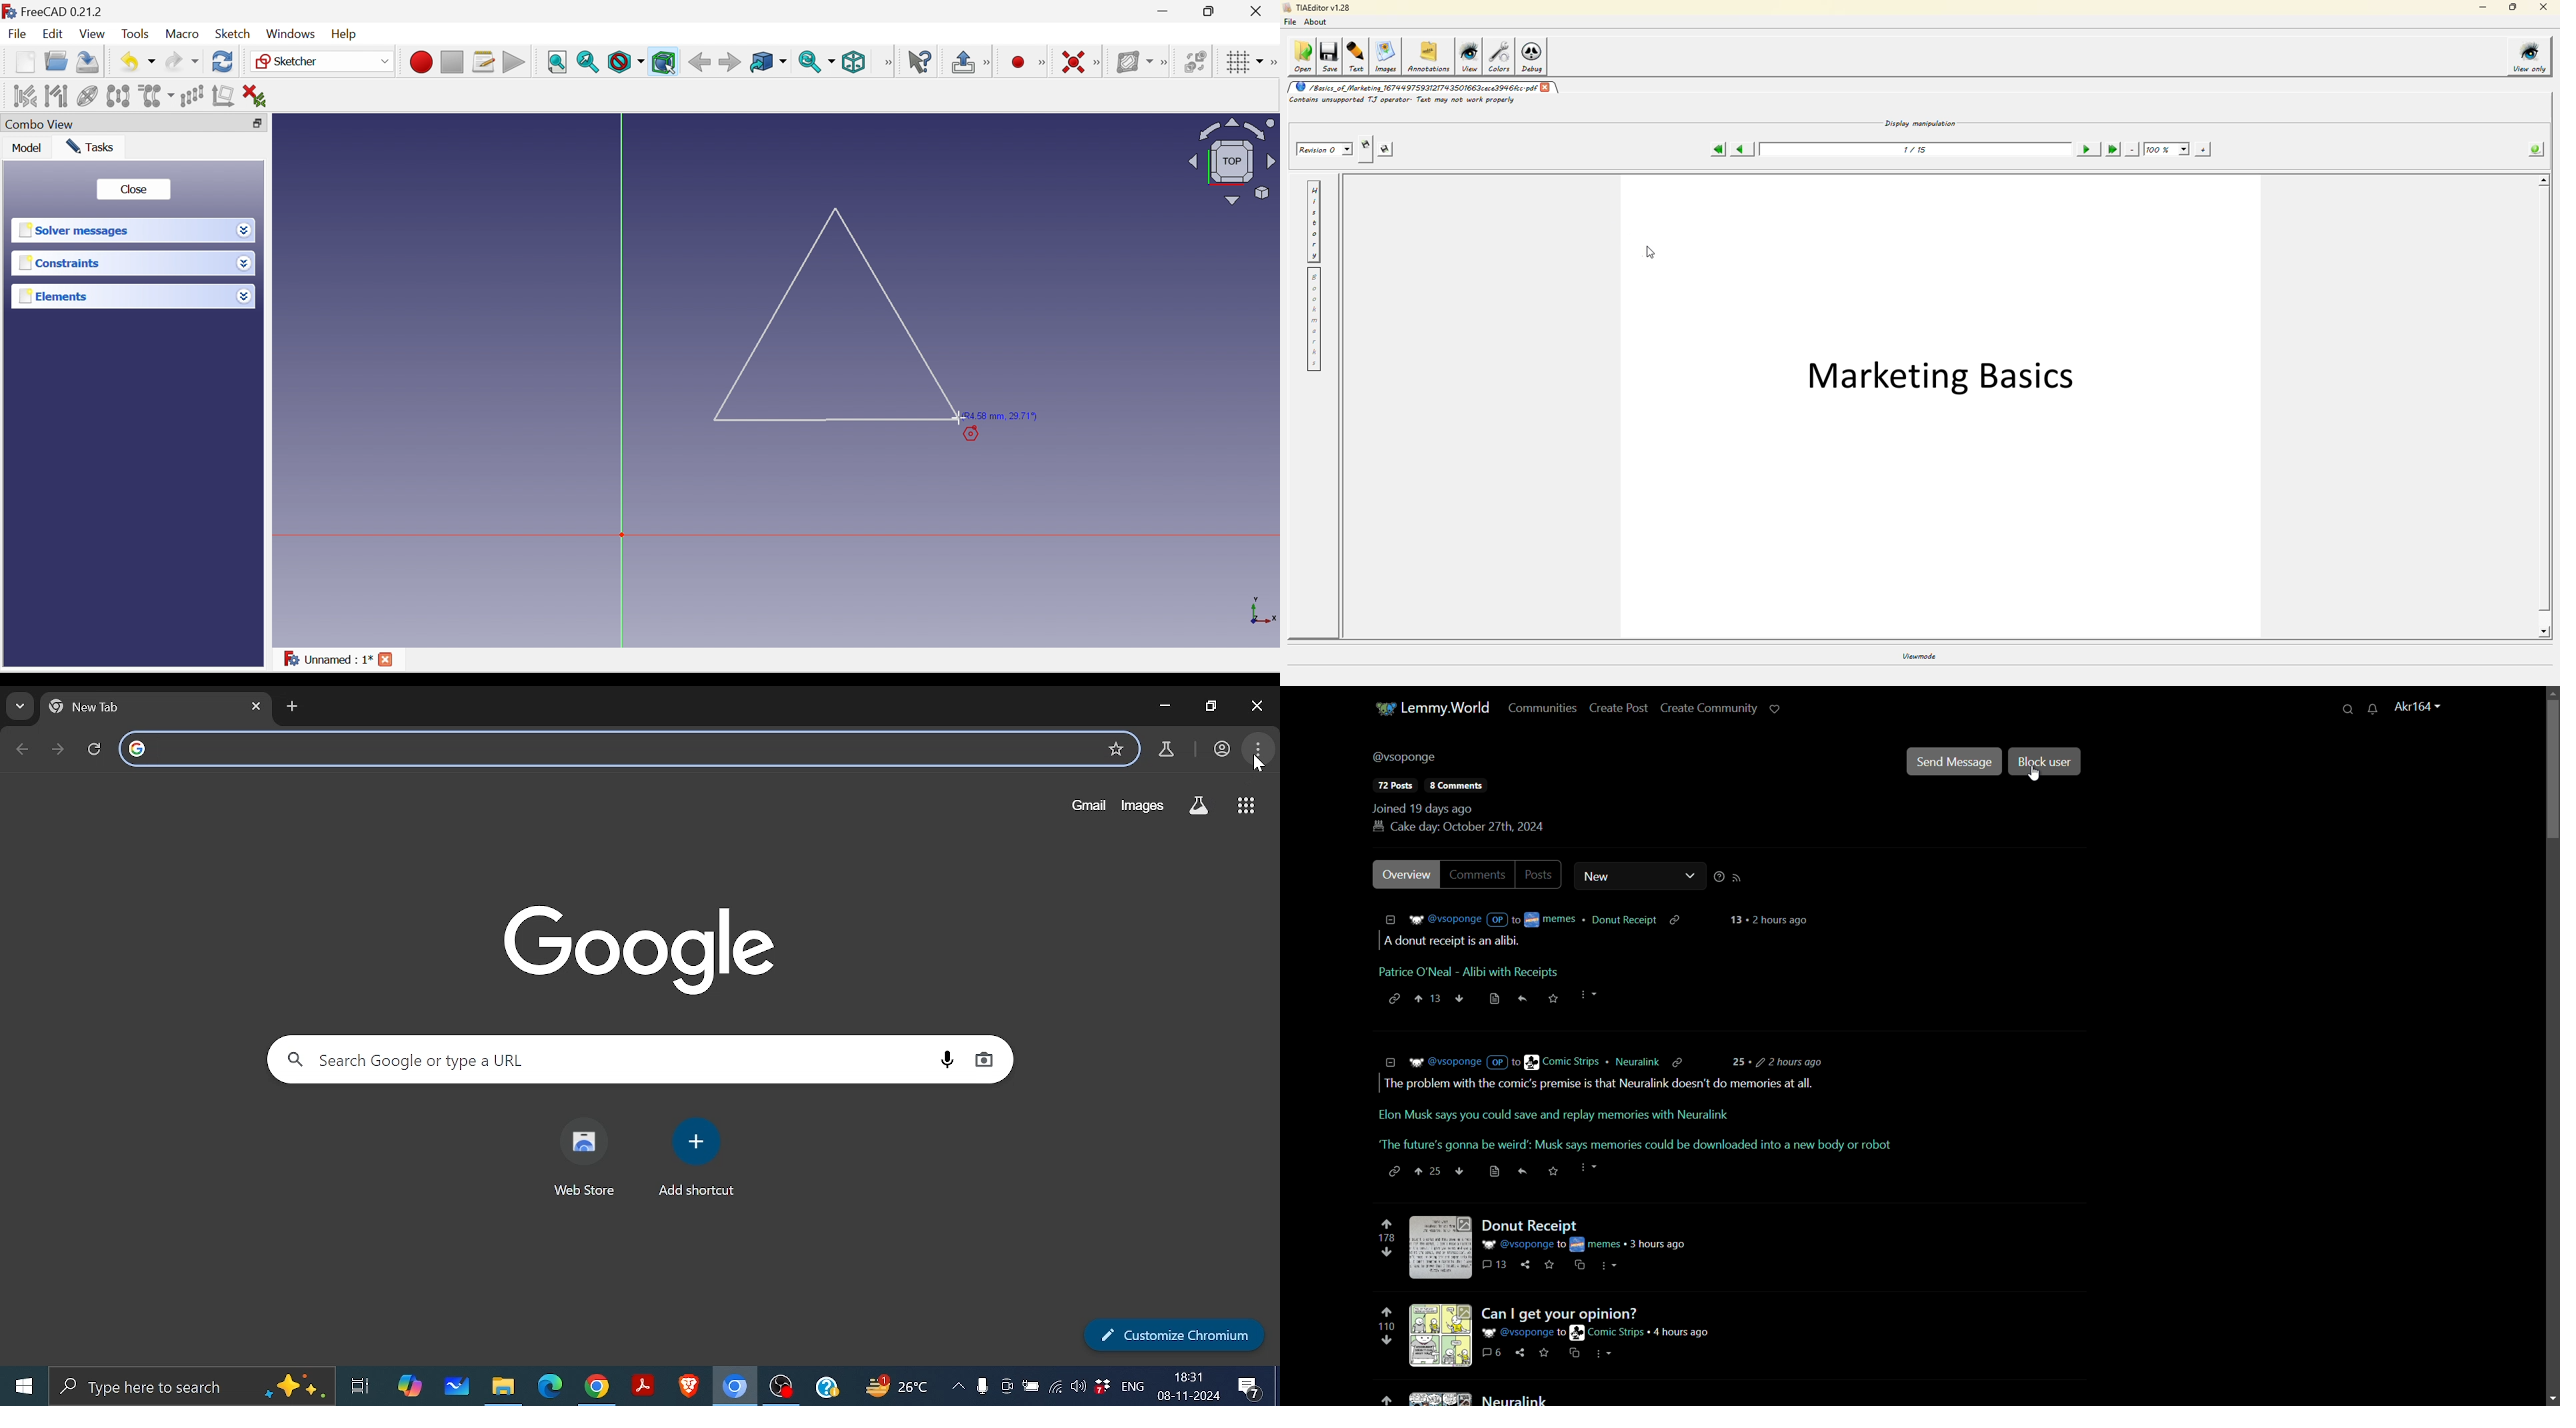 This screenshot has width=2576, height=1428. I want to click on Windows, so click(291, 33).